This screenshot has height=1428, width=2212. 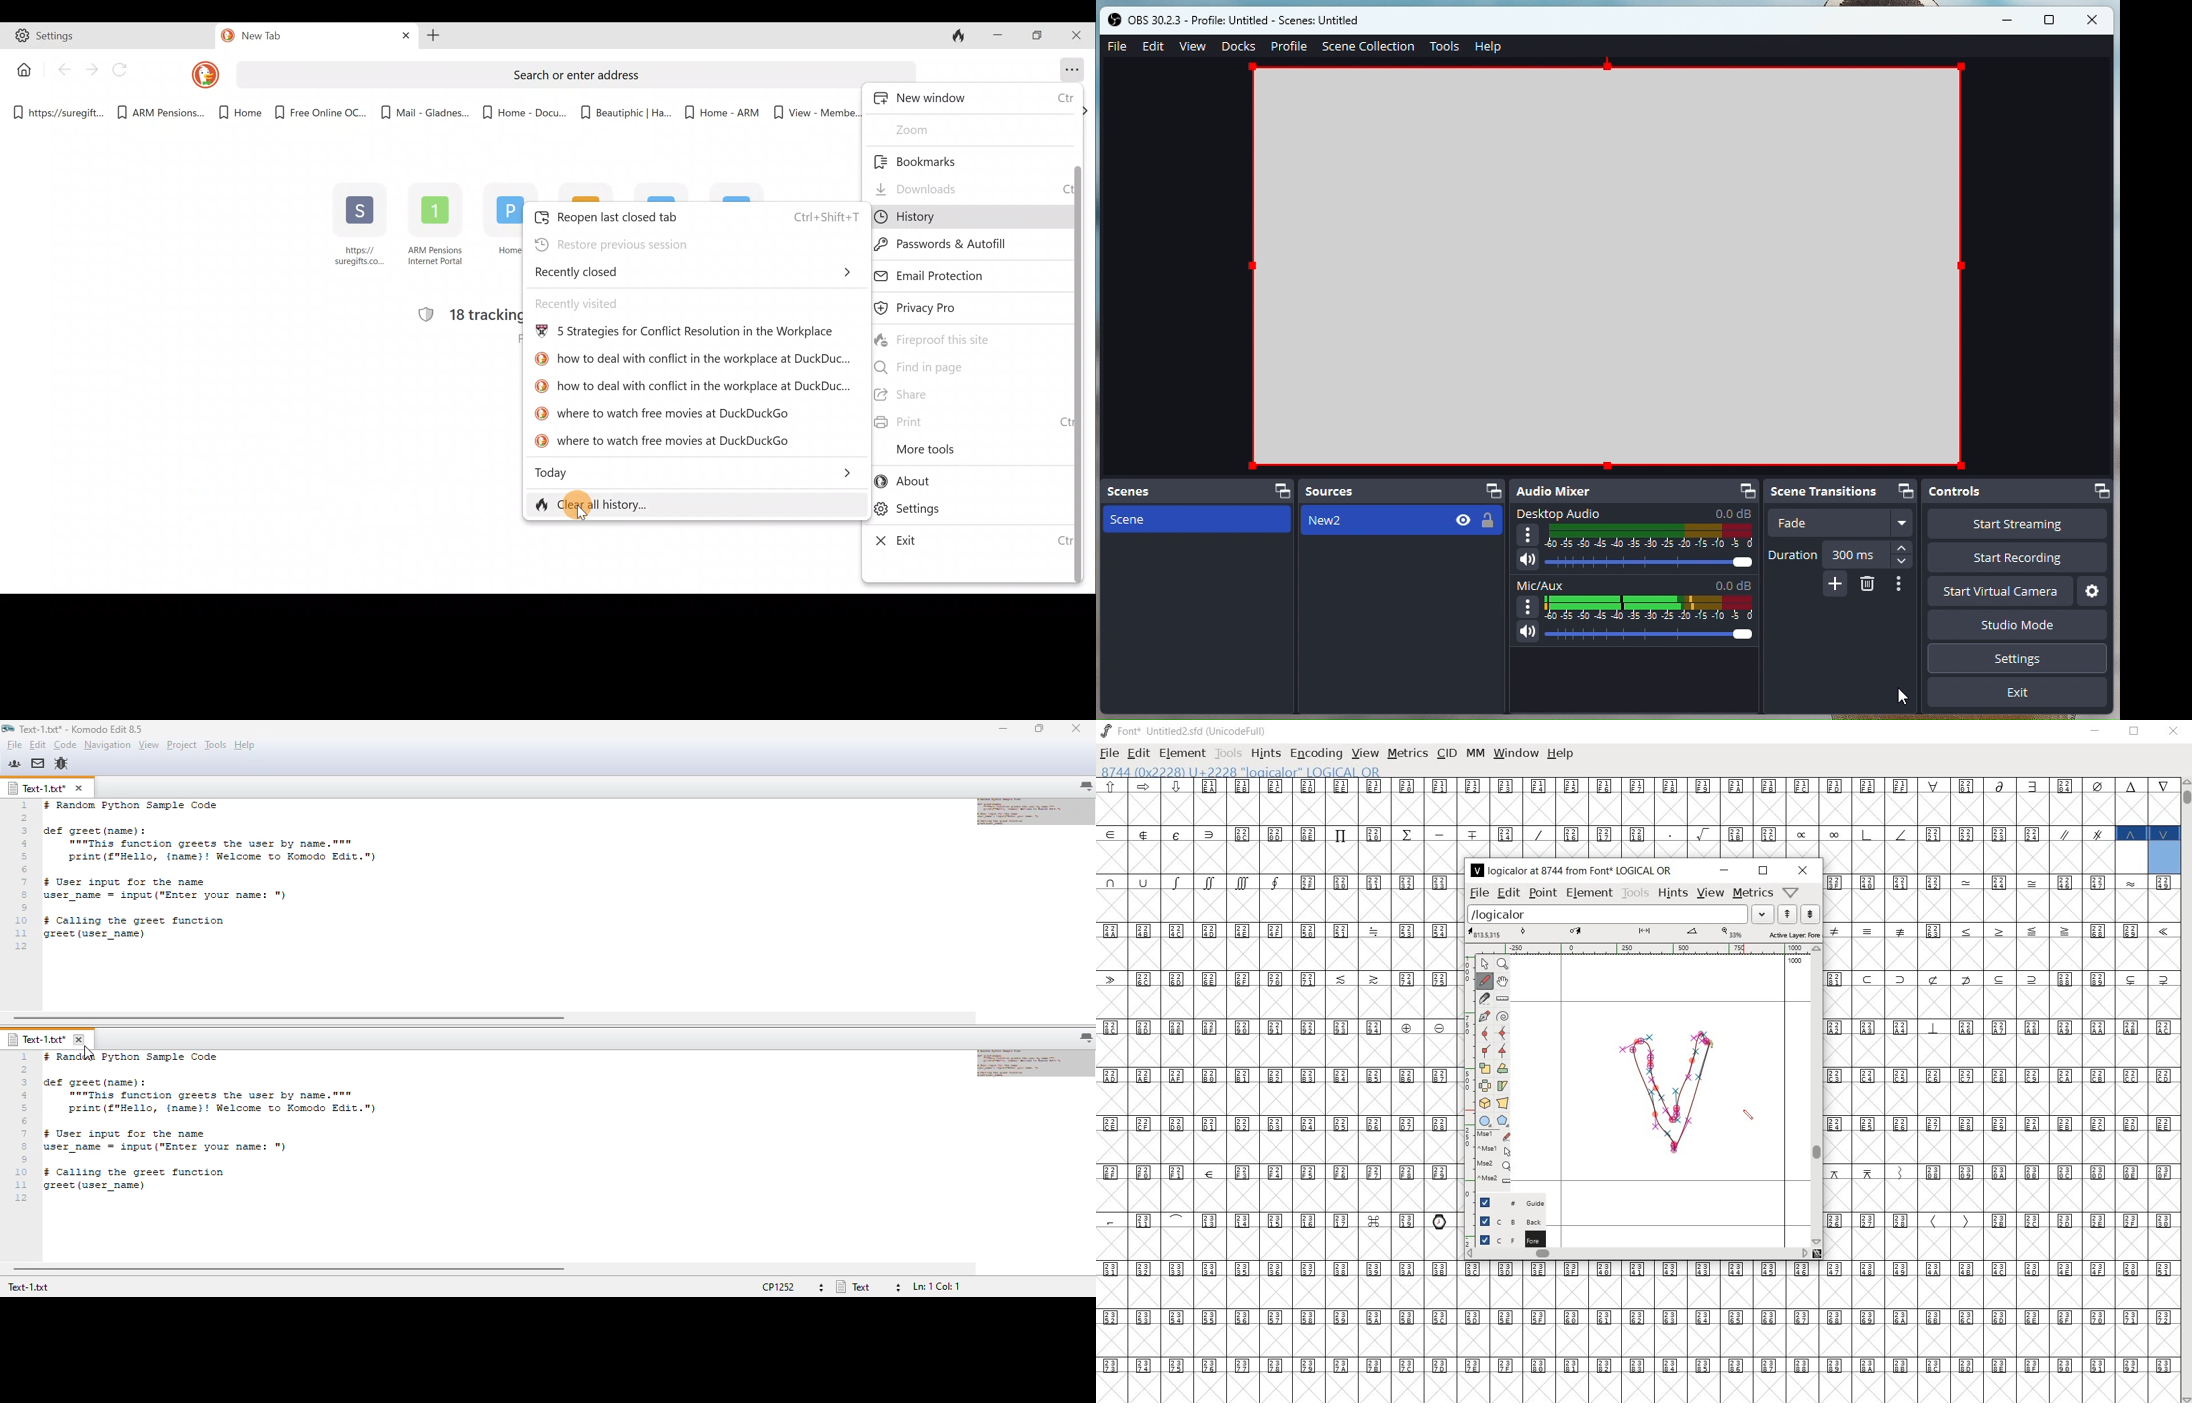 What do you see at coordinates (696, 215) in the screenshot?
I see `Reopen last closed tab` at bounding box center [696, 215].